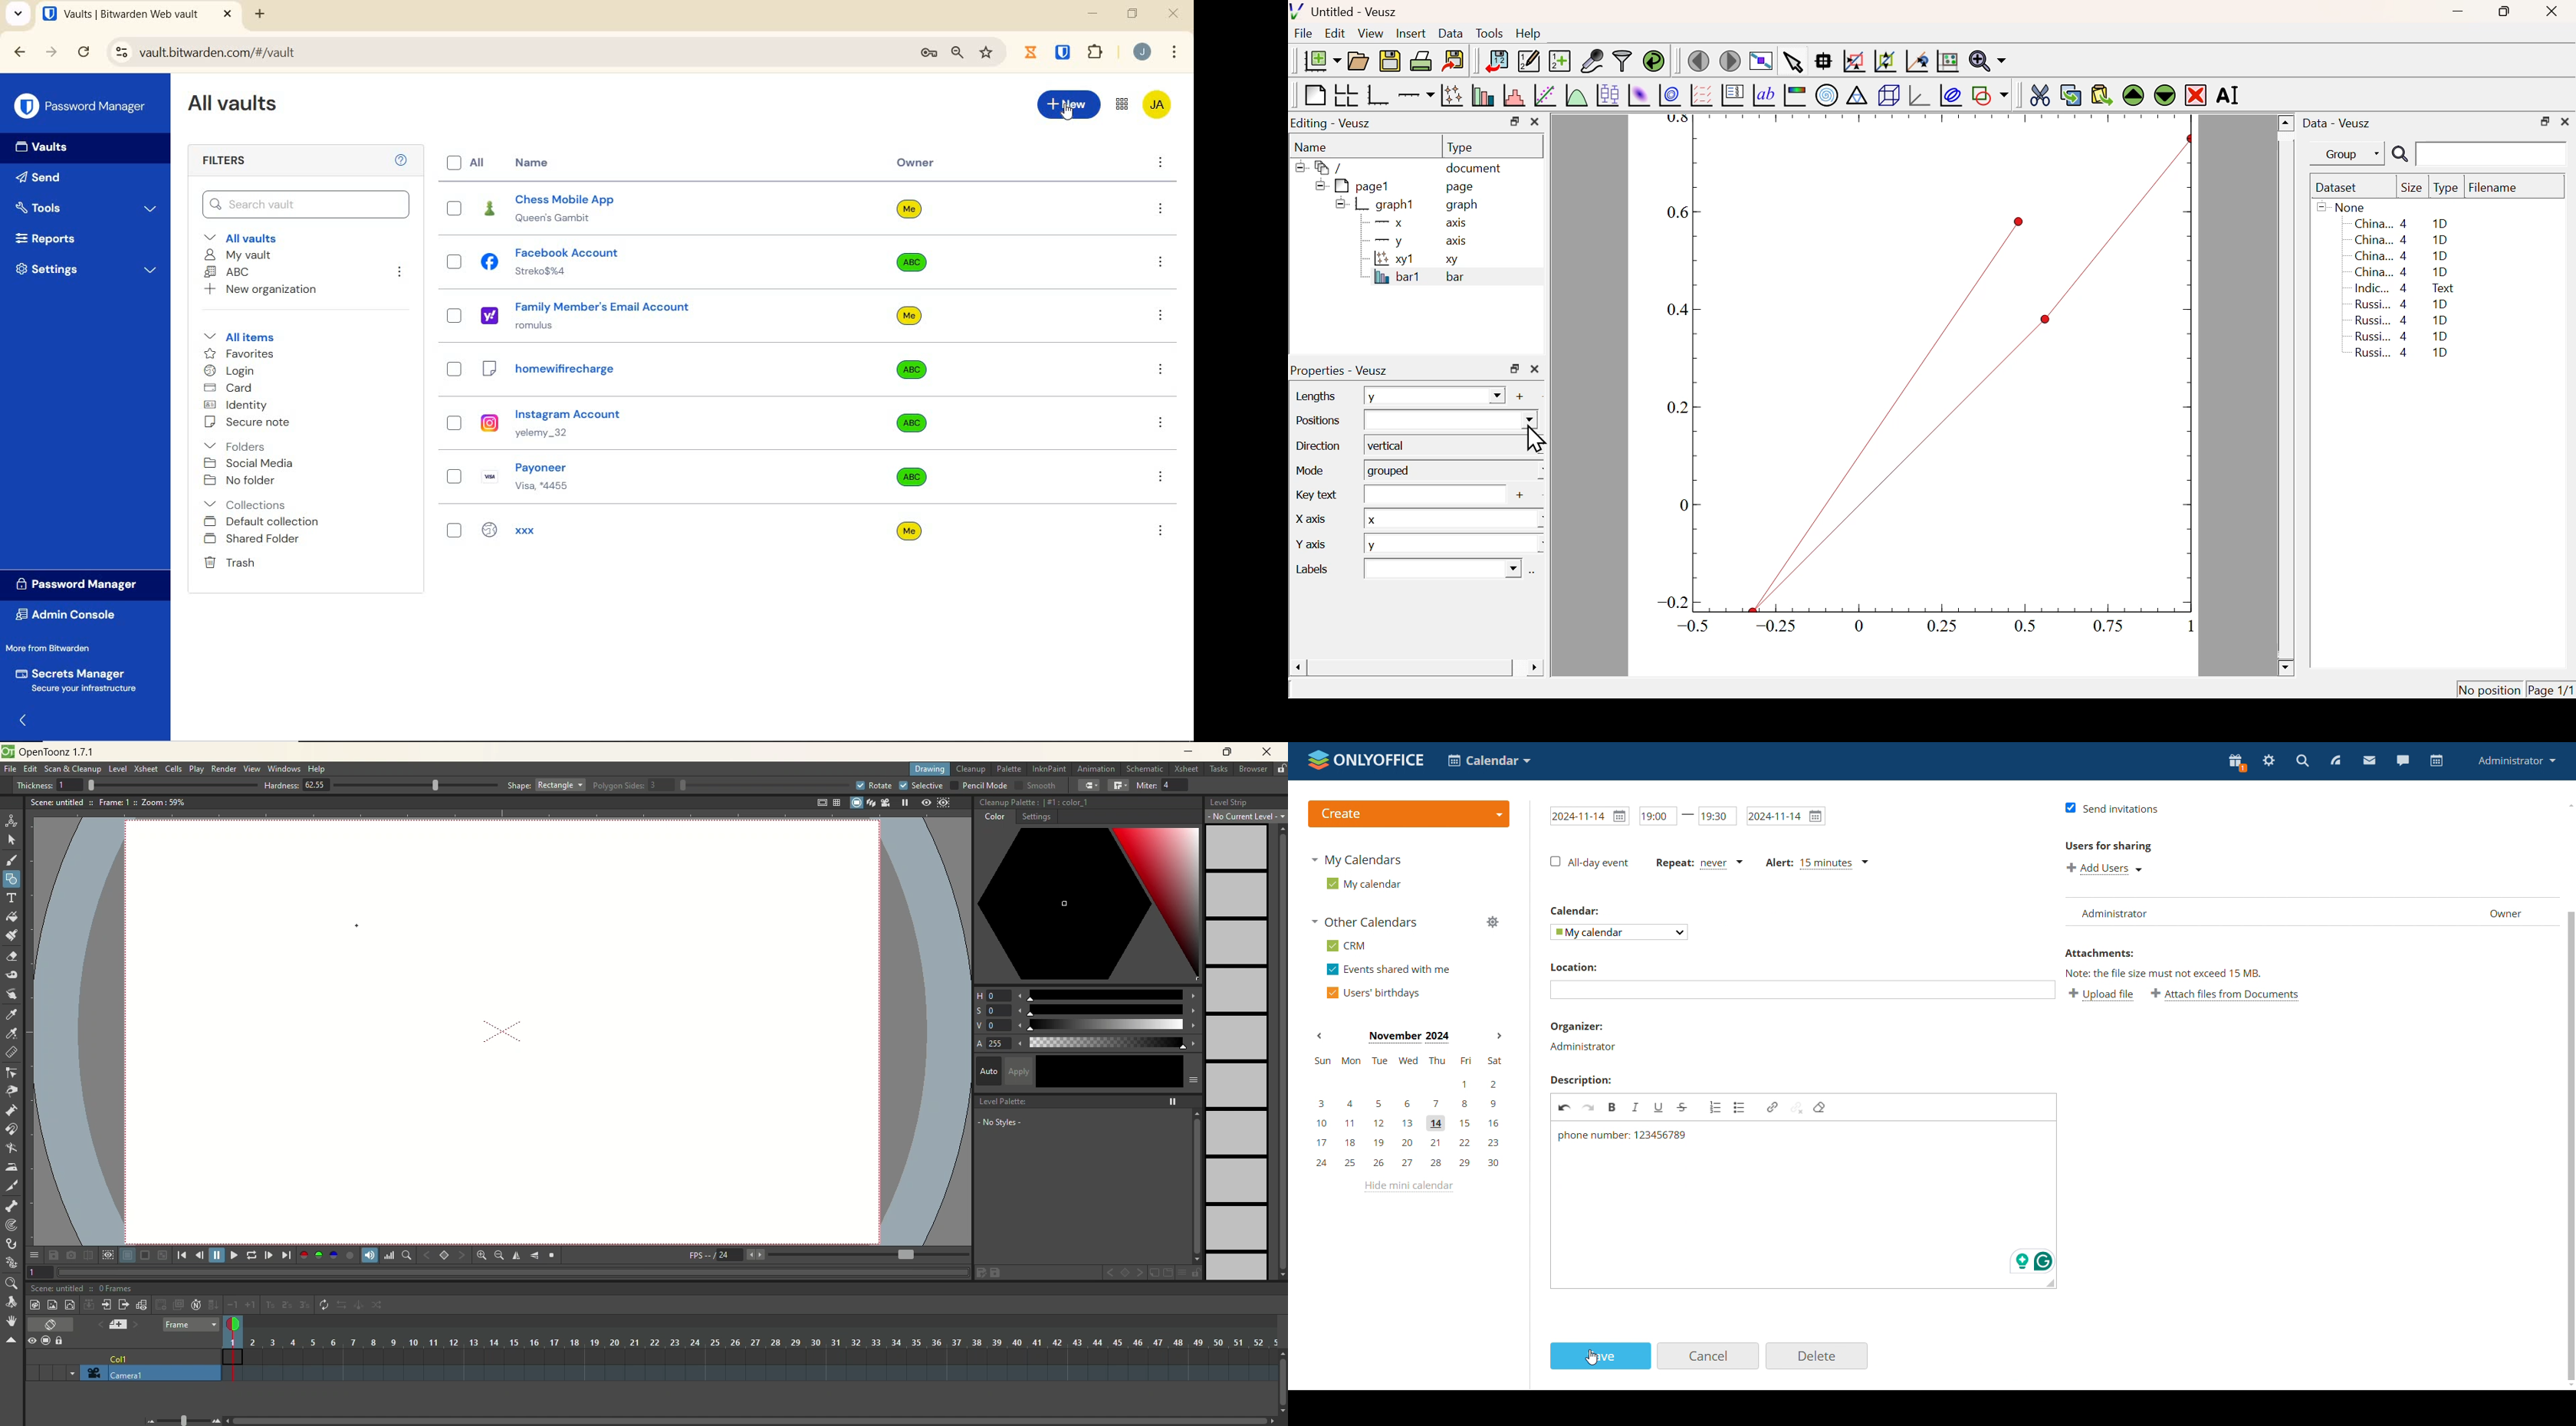 The width and height of the screenshot is (2576, 1428). Describe the element at coordinates (1354, 859) in the screenshot. I see `my calendars` at that location.